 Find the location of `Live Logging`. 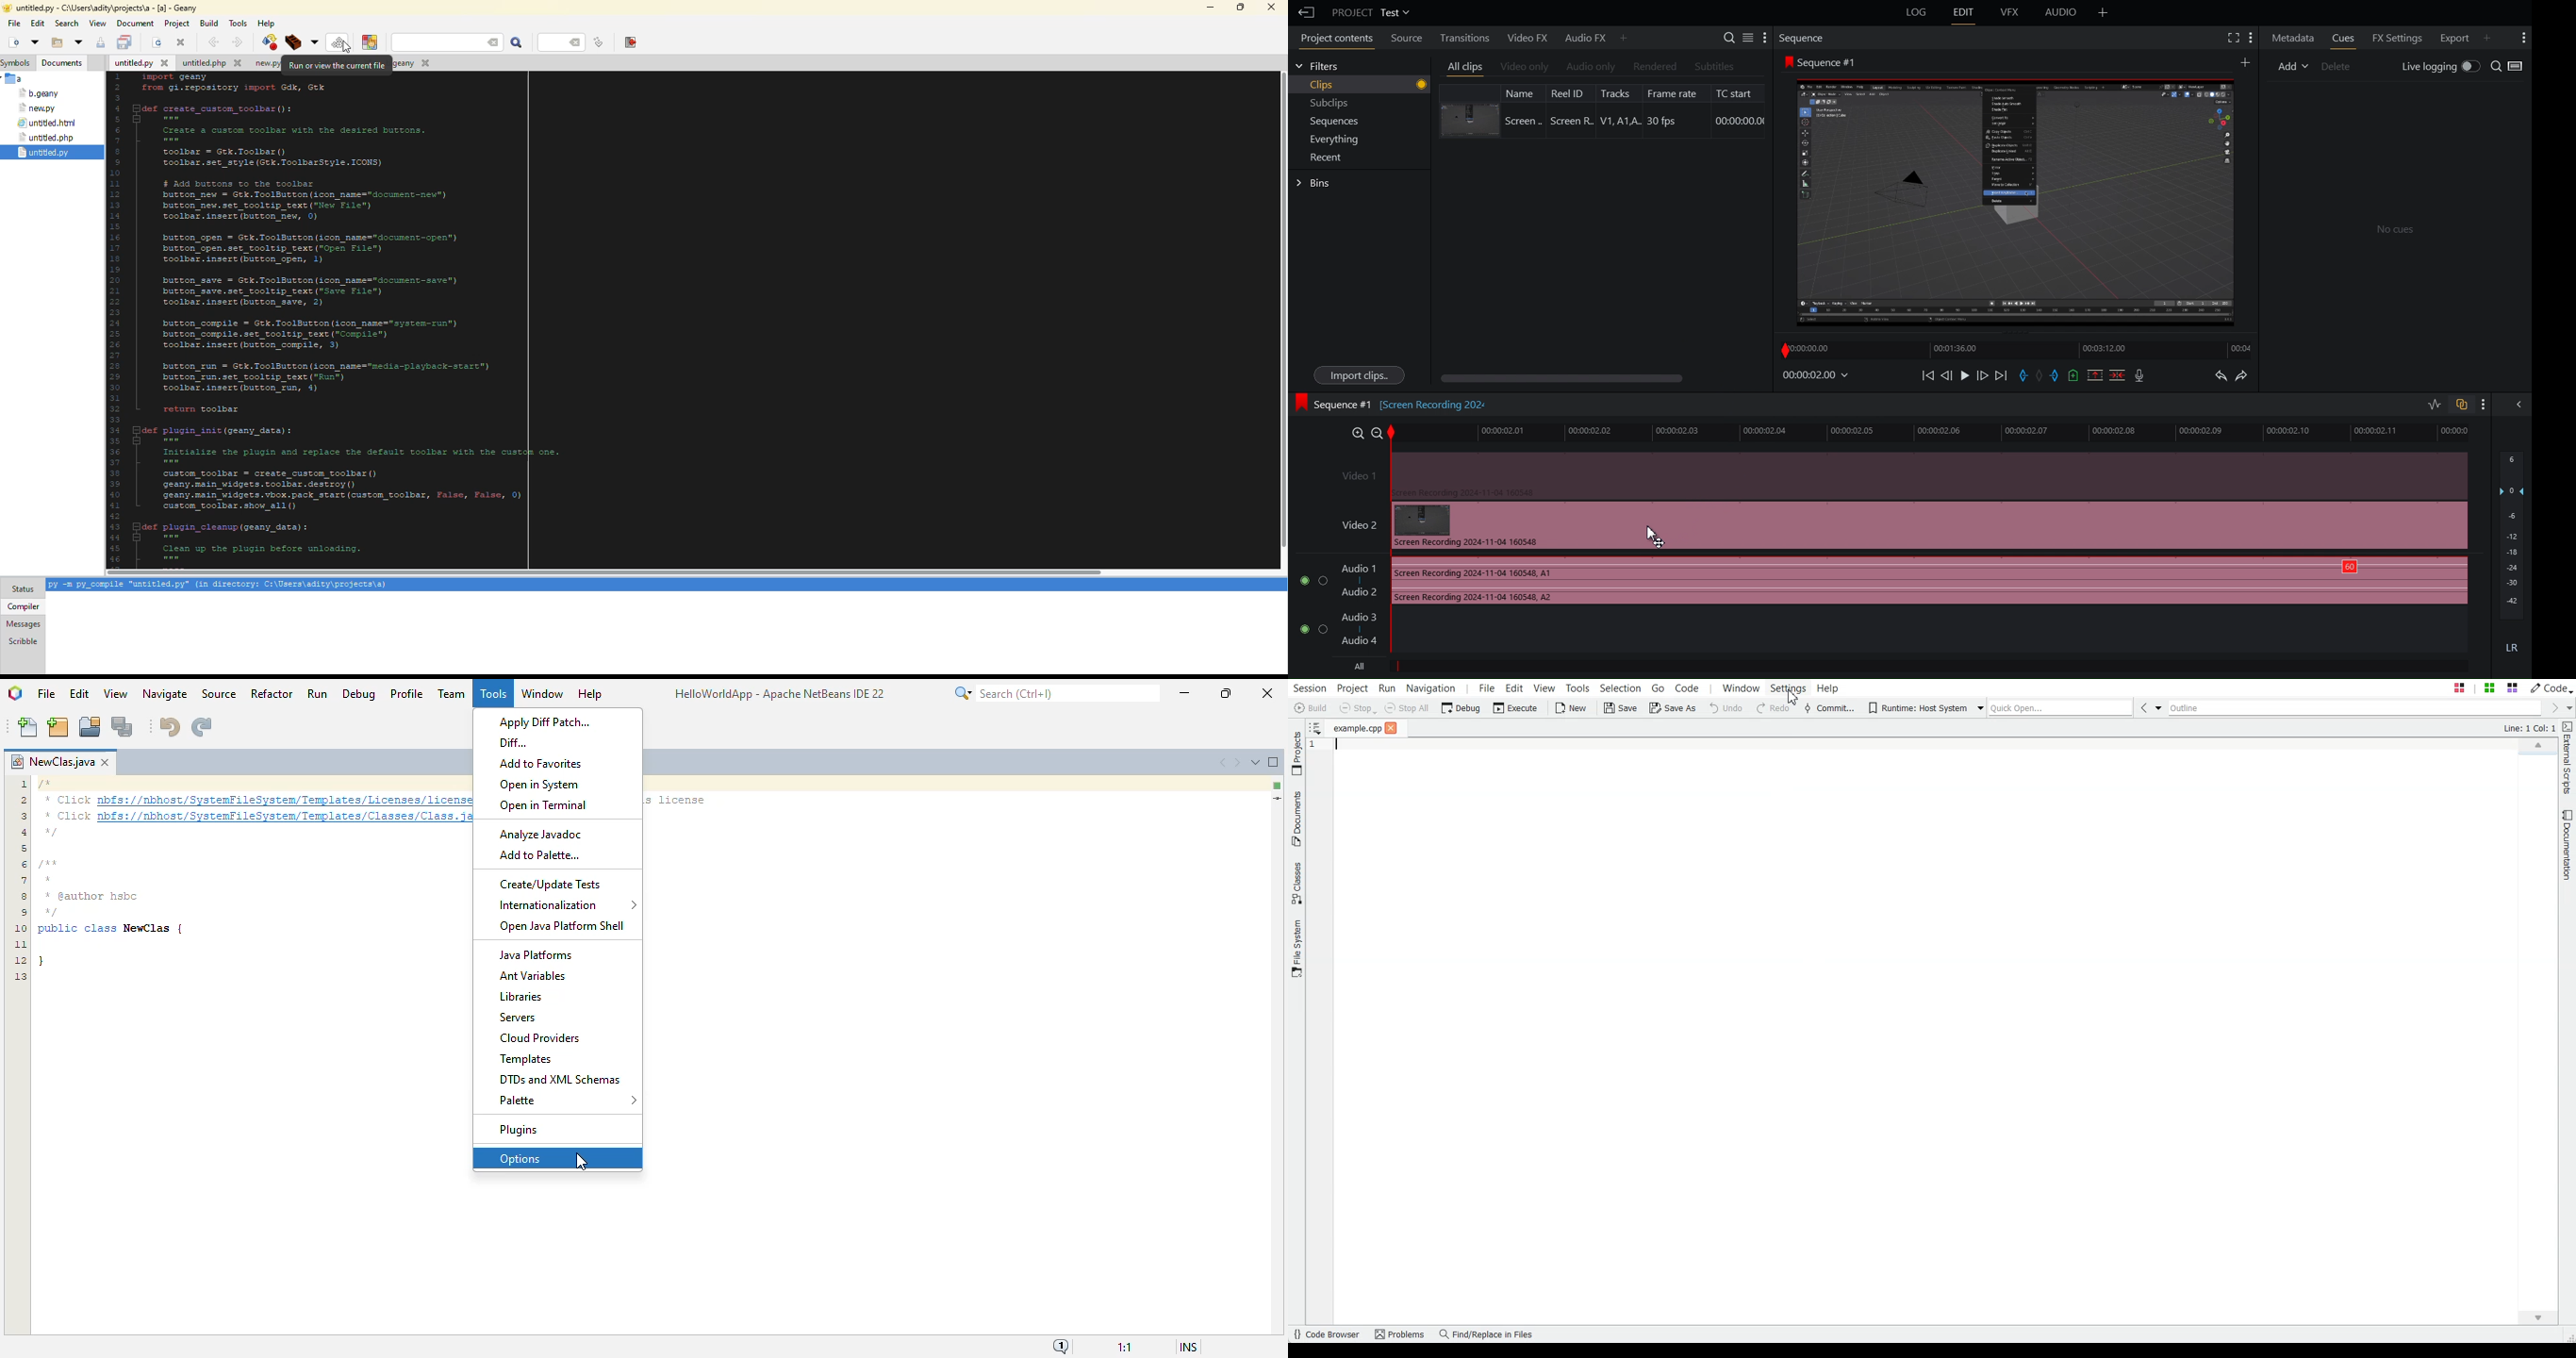

Live Logging is located at coordinates (2438, 67).